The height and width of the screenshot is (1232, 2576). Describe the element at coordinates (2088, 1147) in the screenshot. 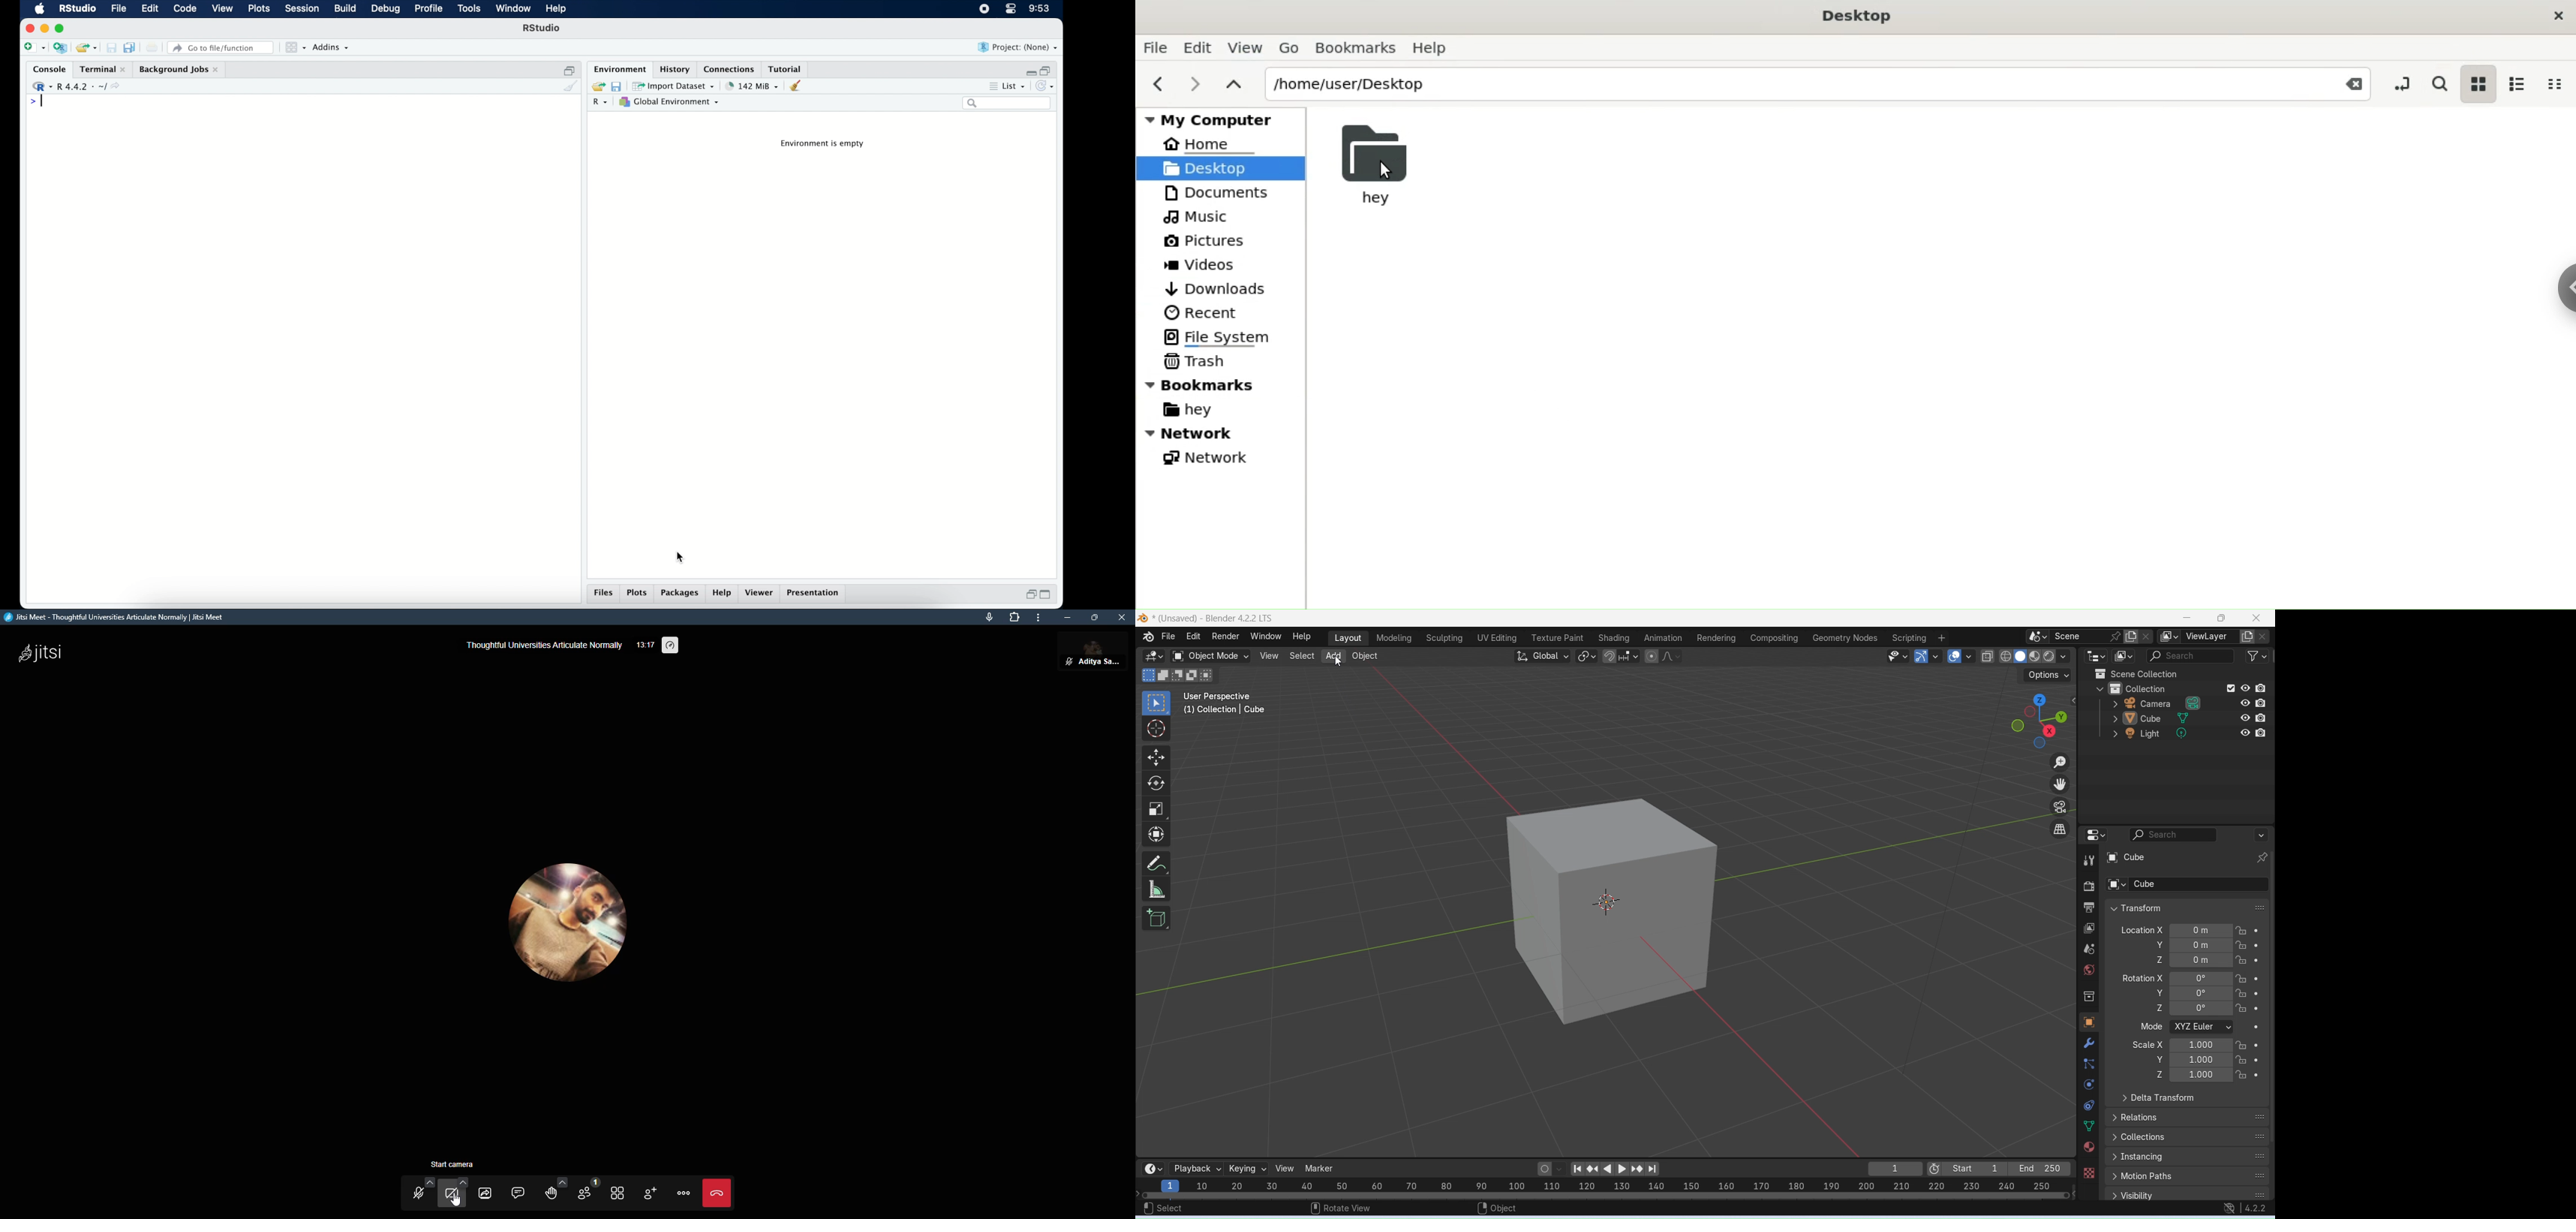

I see `Material` at that location.